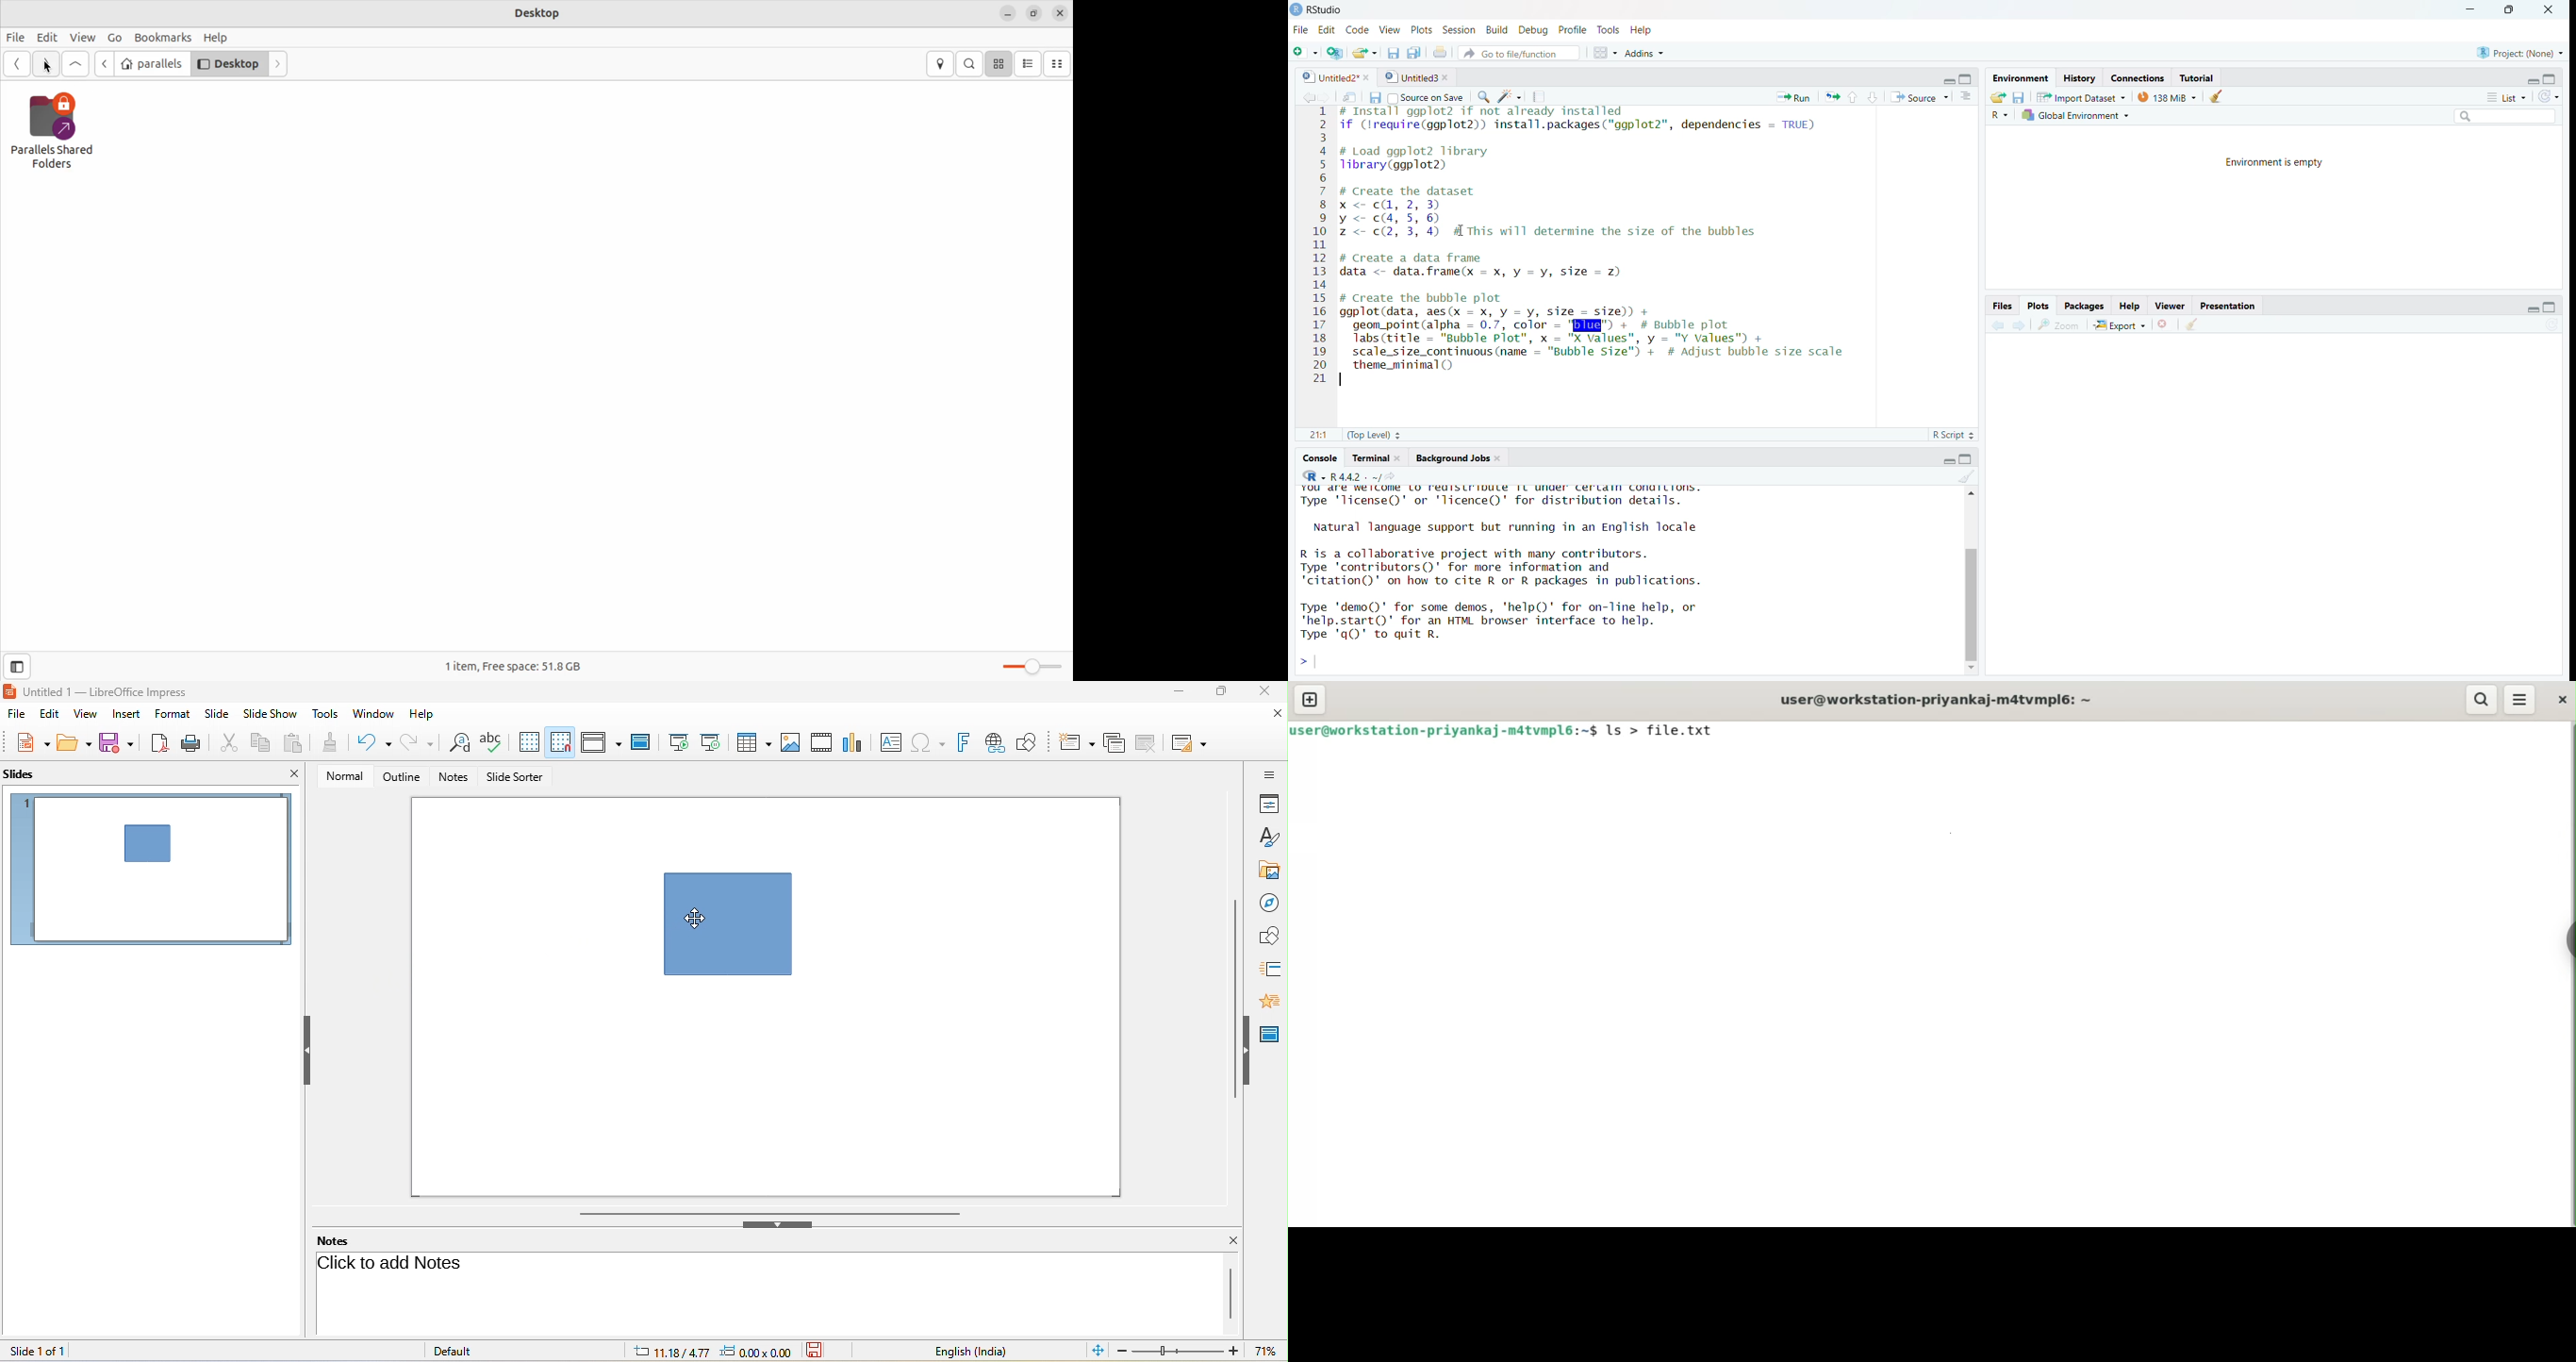 This screenshot has width=2576, height=1372. I want to click on code tools, so click(1508, 97).